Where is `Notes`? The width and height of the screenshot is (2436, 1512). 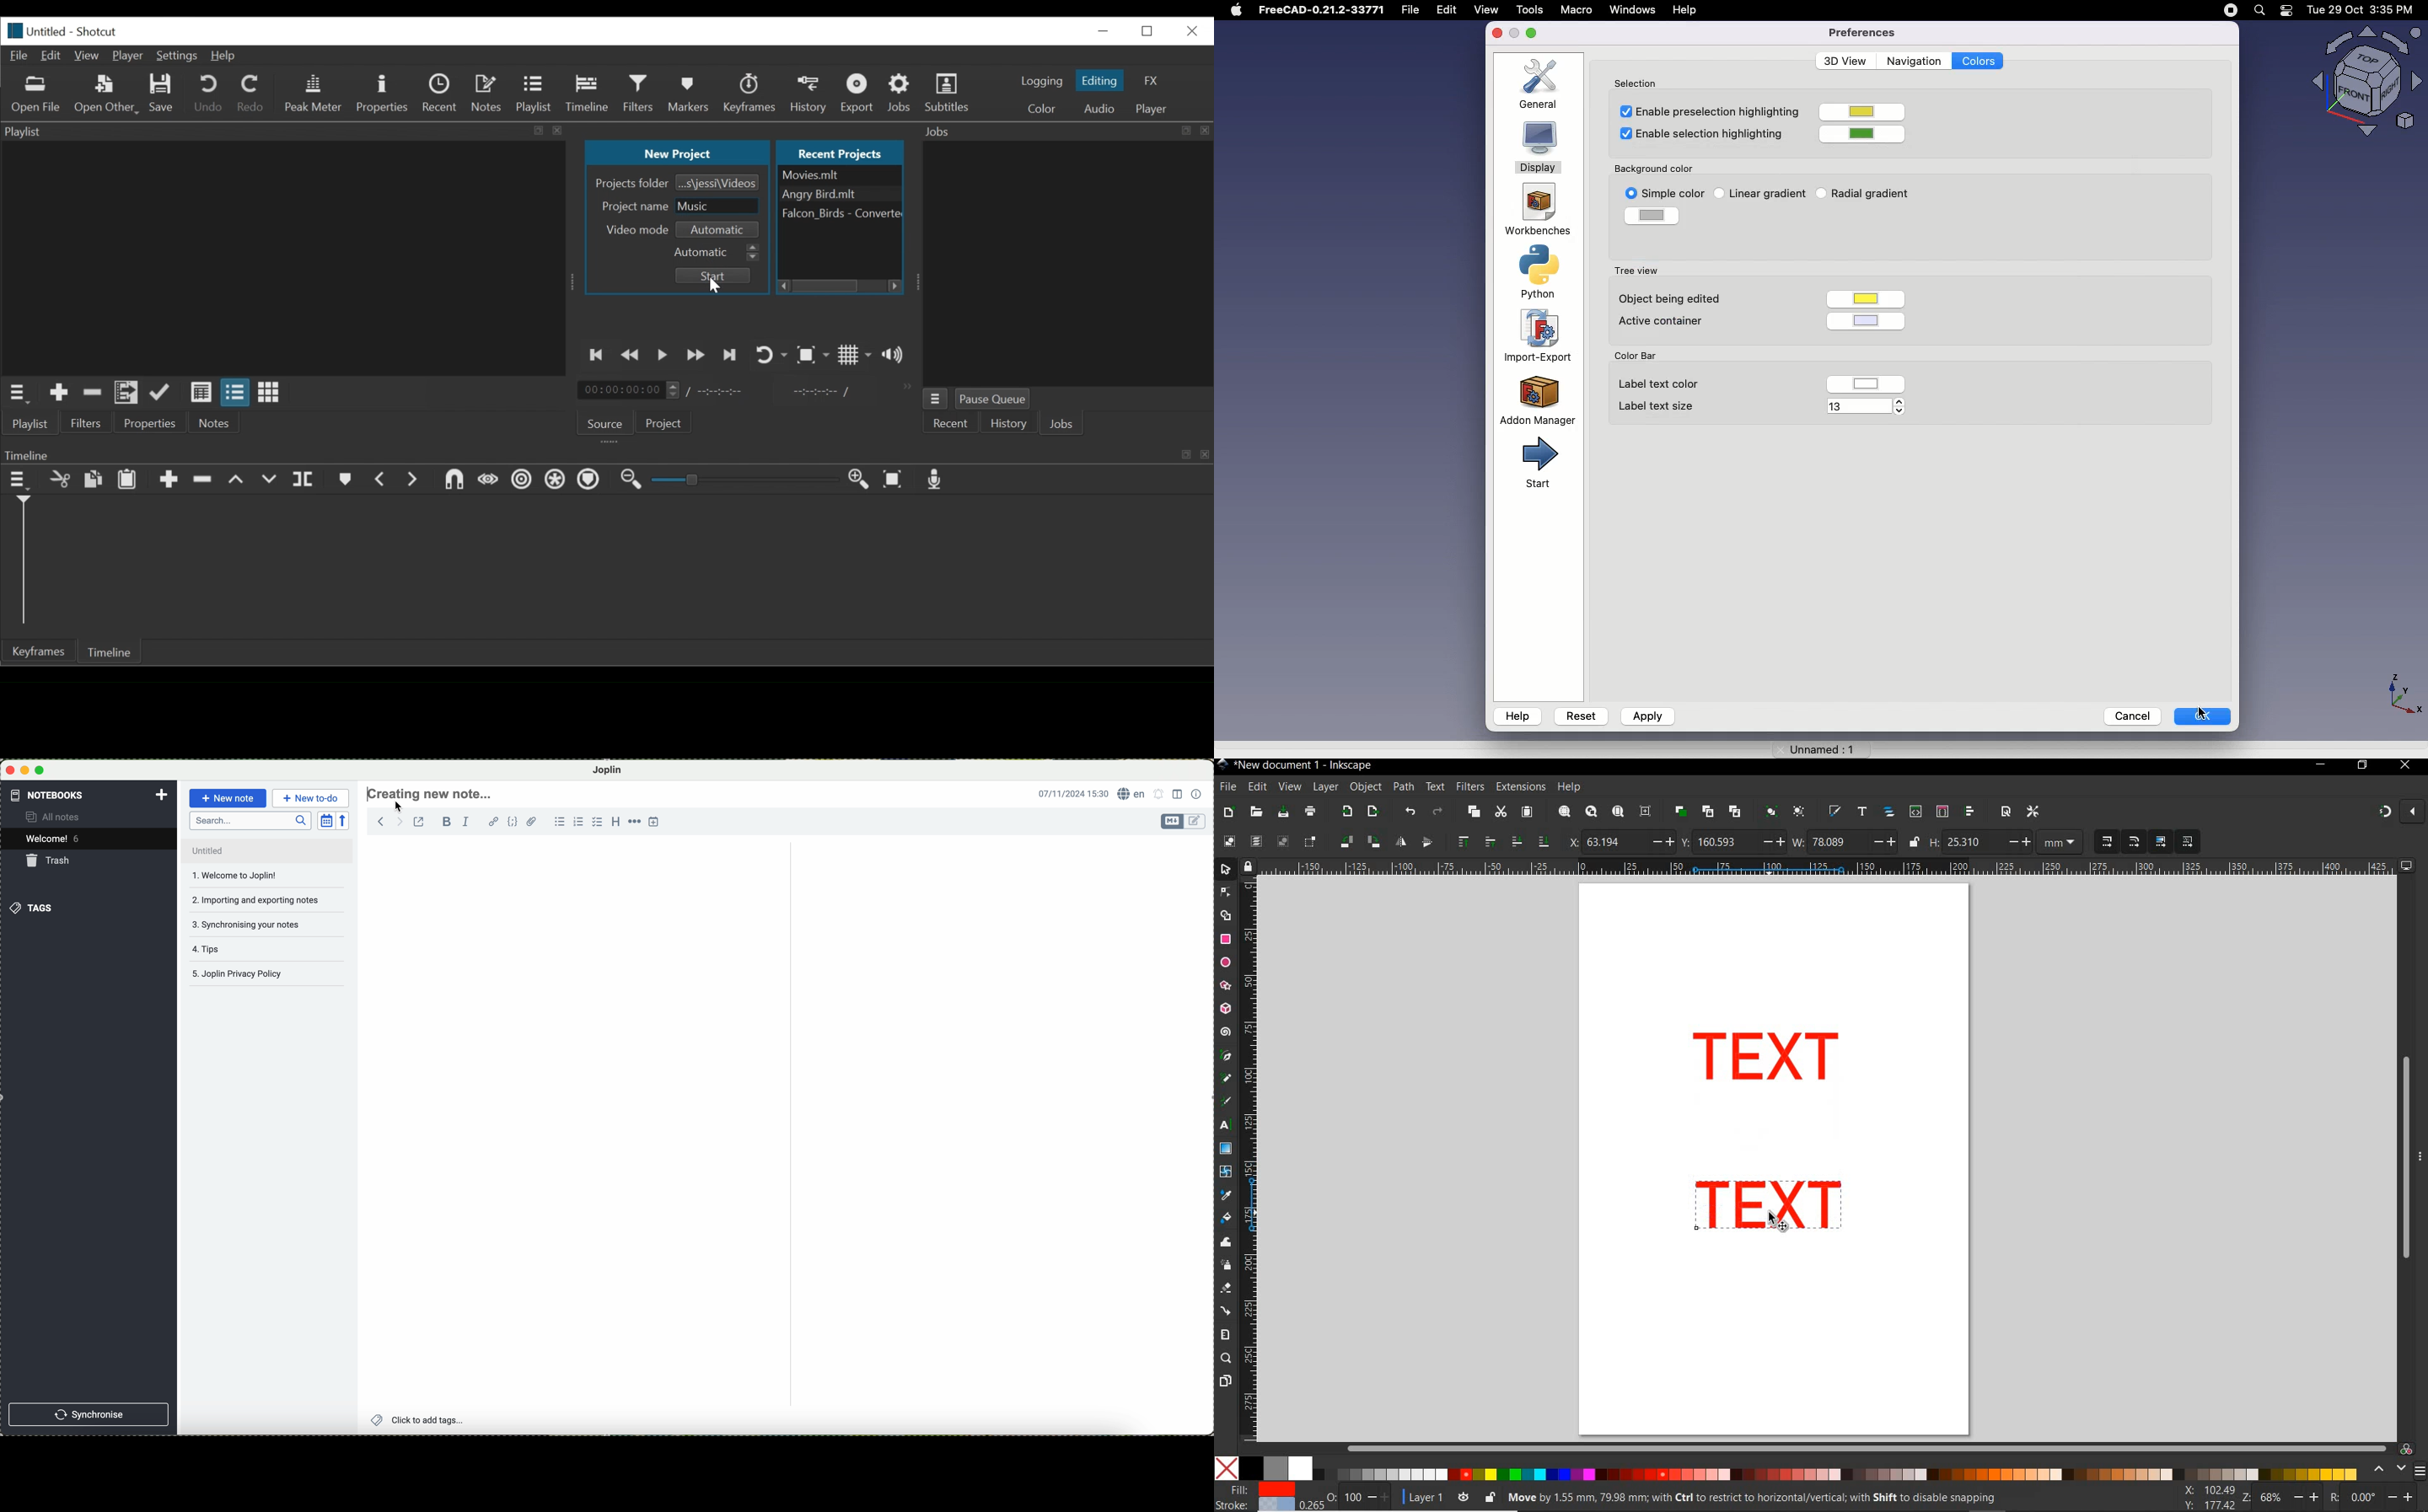
Notes is located at coordinates (215, 423).